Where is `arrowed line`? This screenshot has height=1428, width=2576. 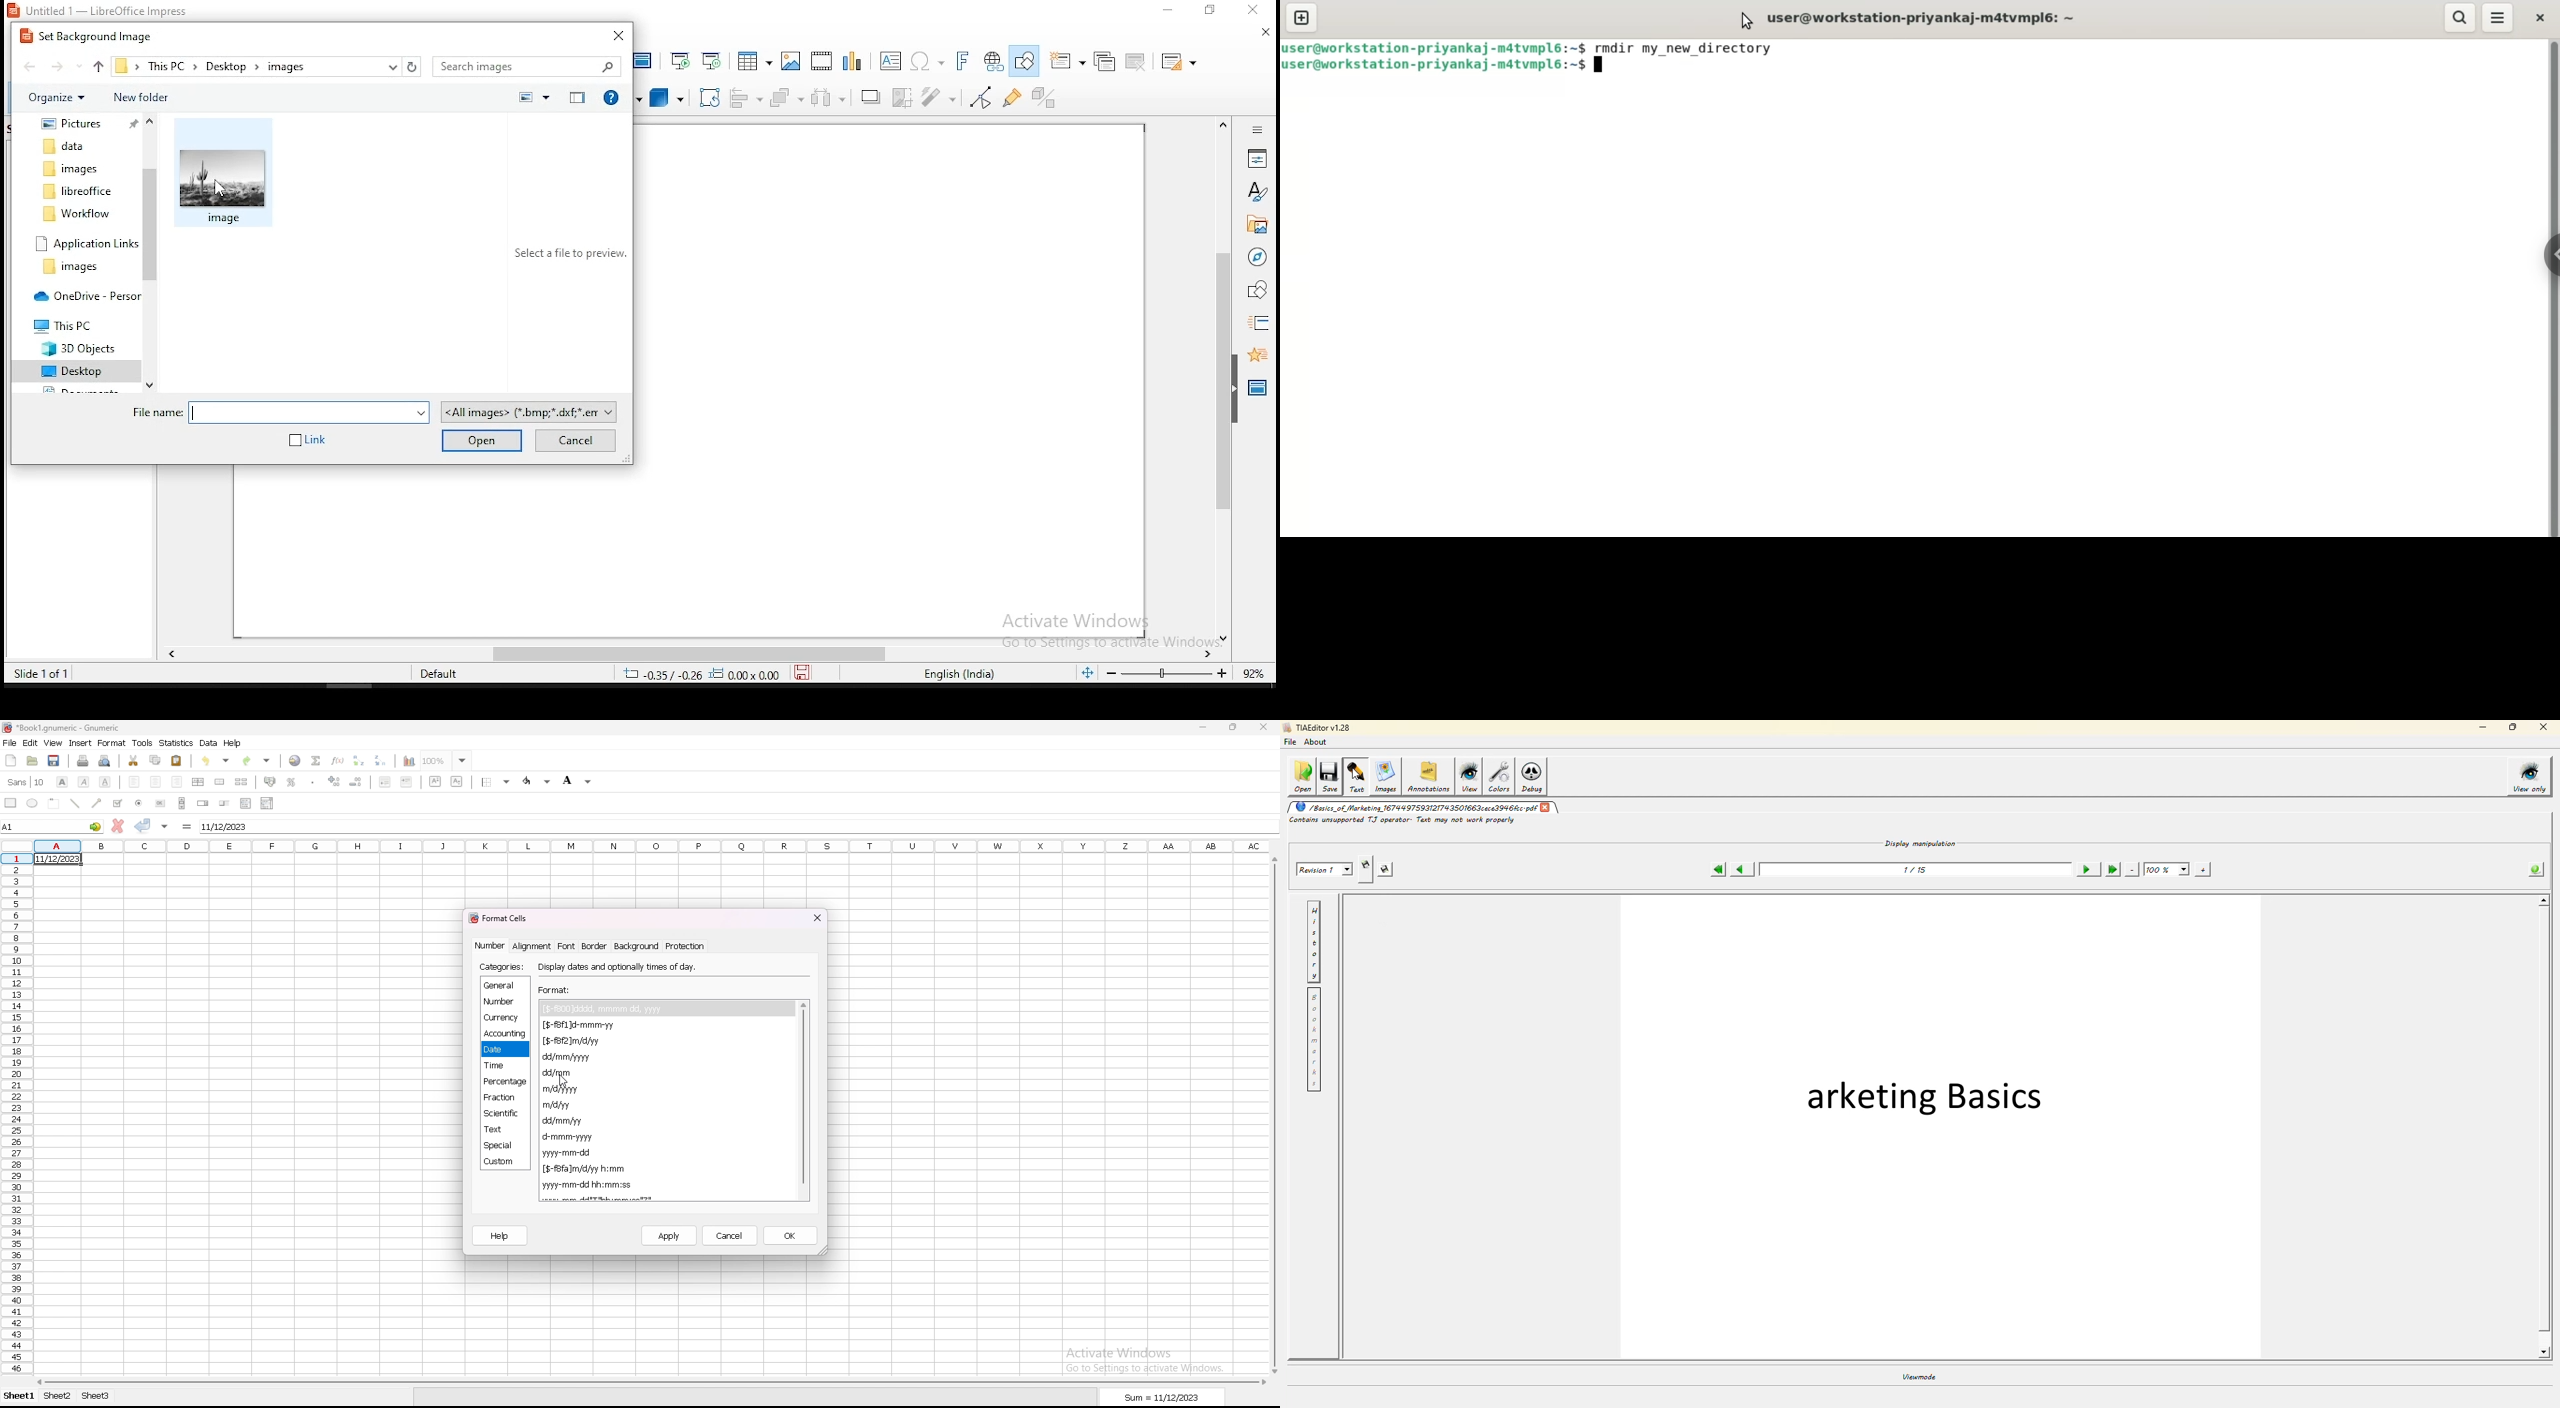
arrowed line is located at coordinates (98, 803).